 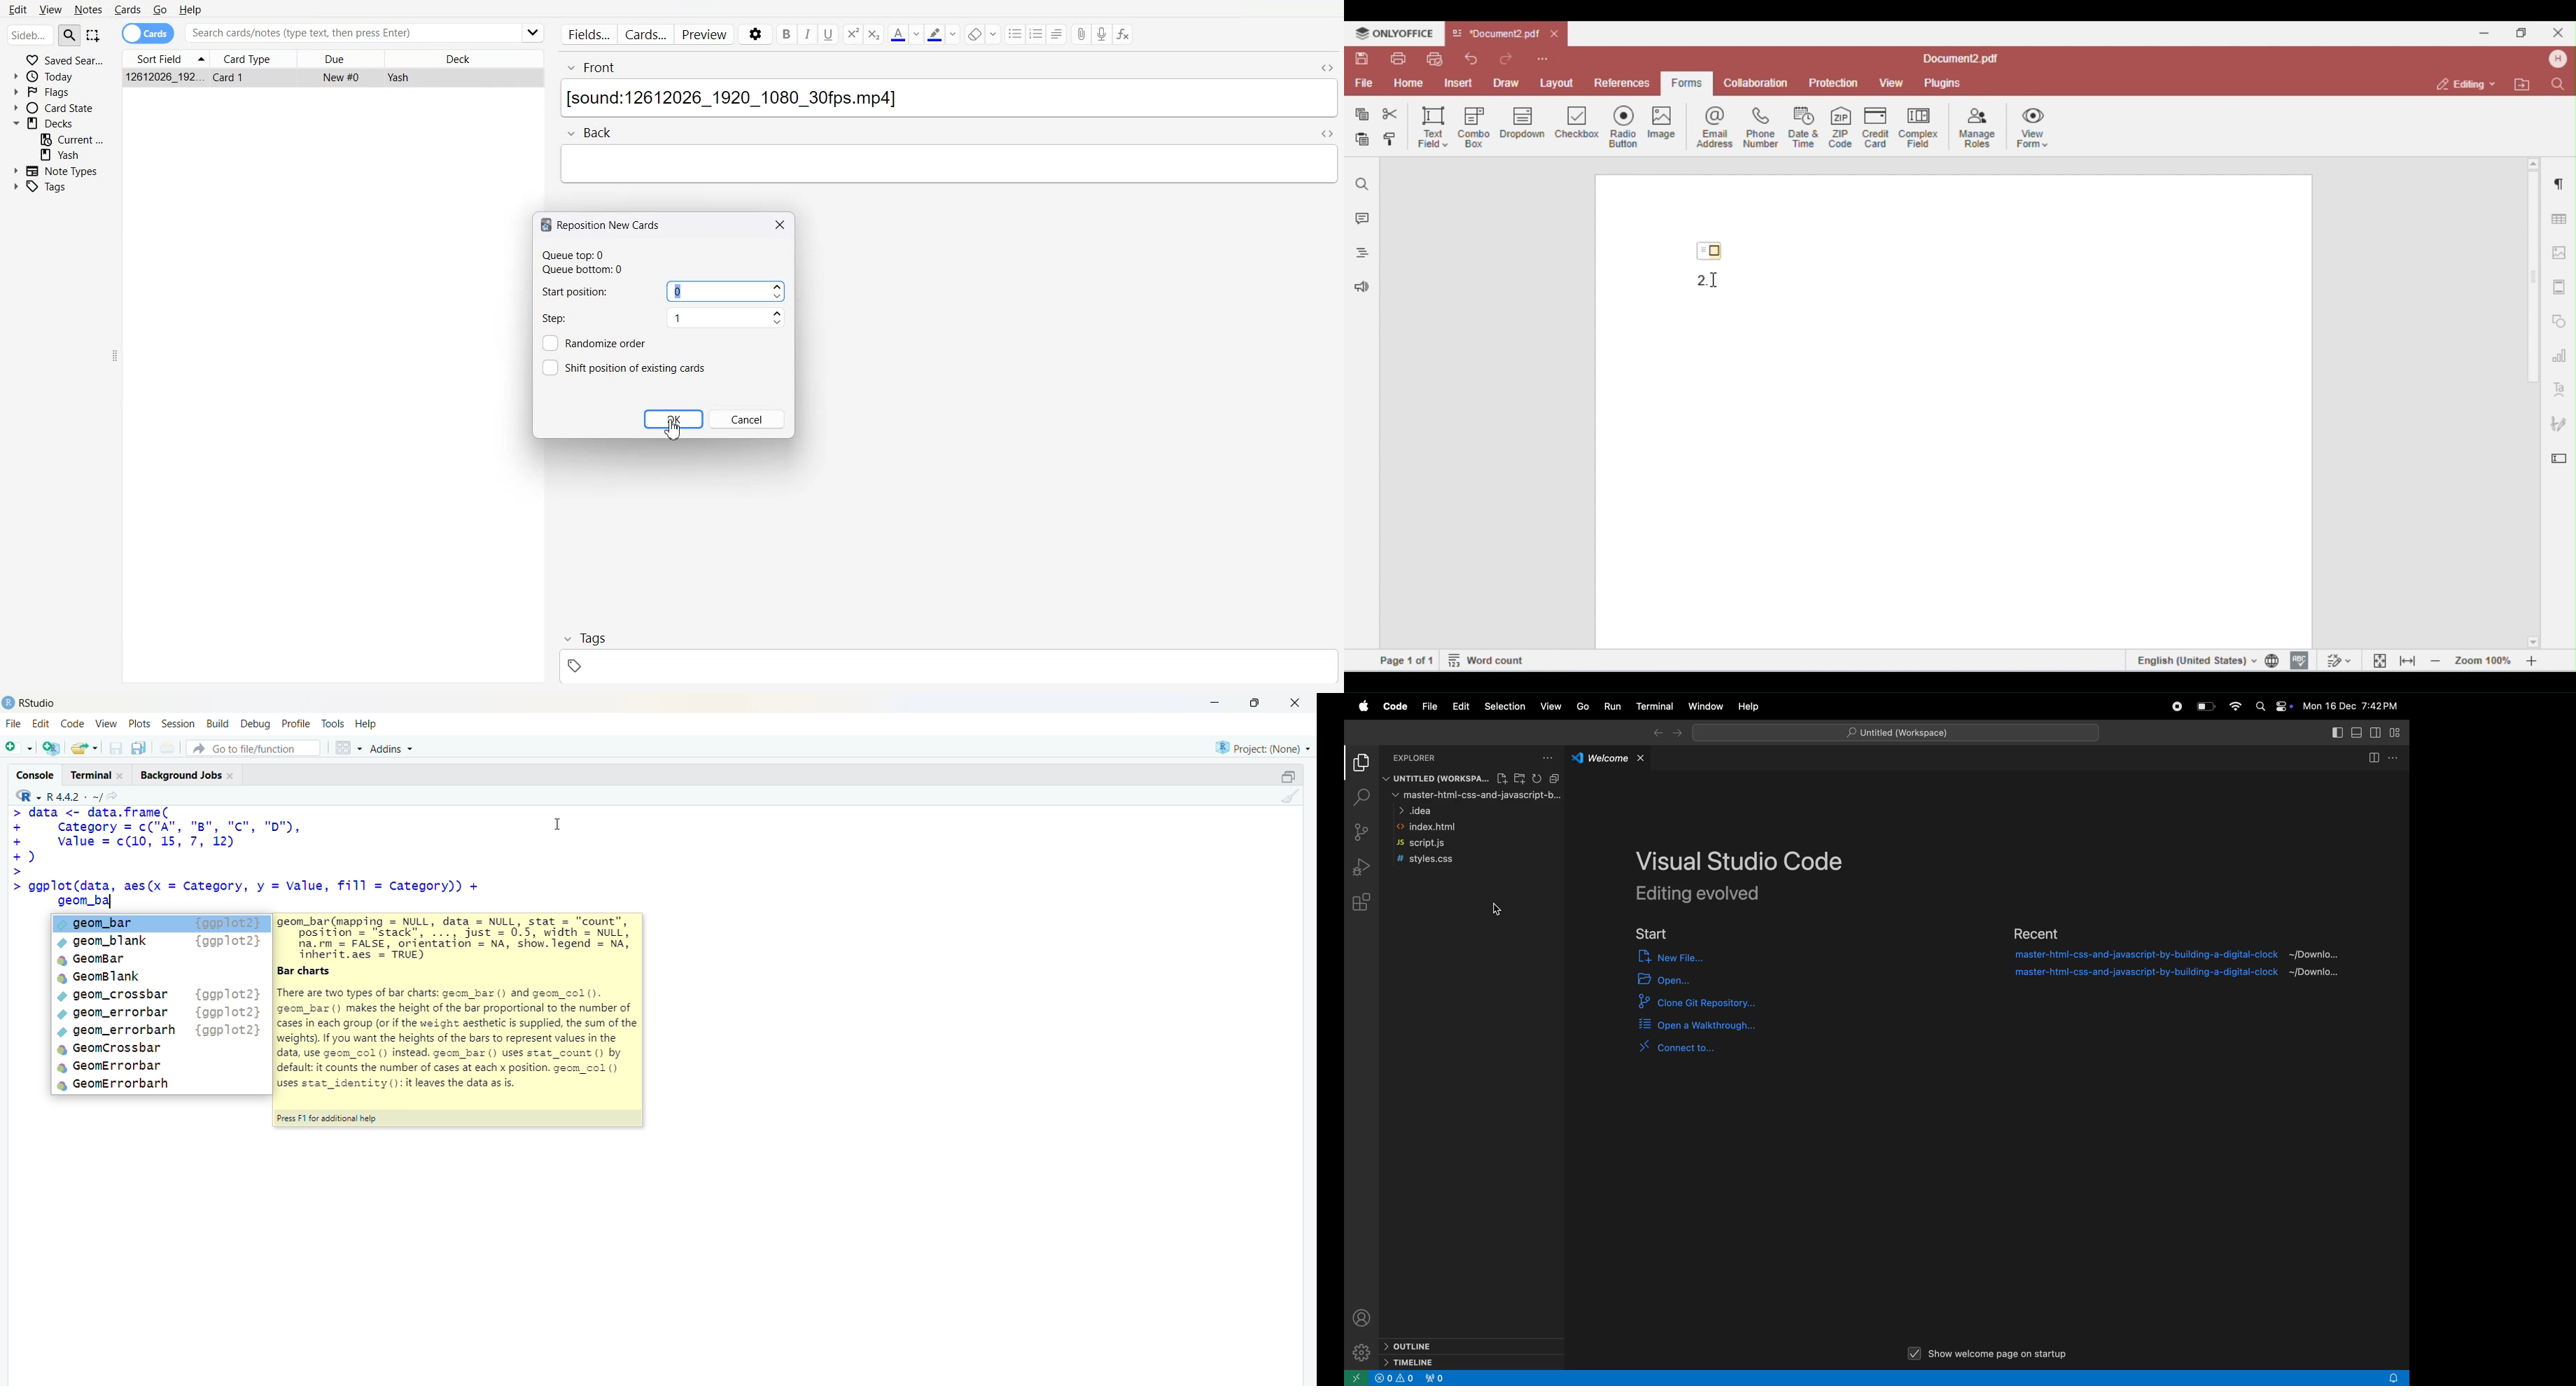 I want to click on Help, so click(x=192, y=8).